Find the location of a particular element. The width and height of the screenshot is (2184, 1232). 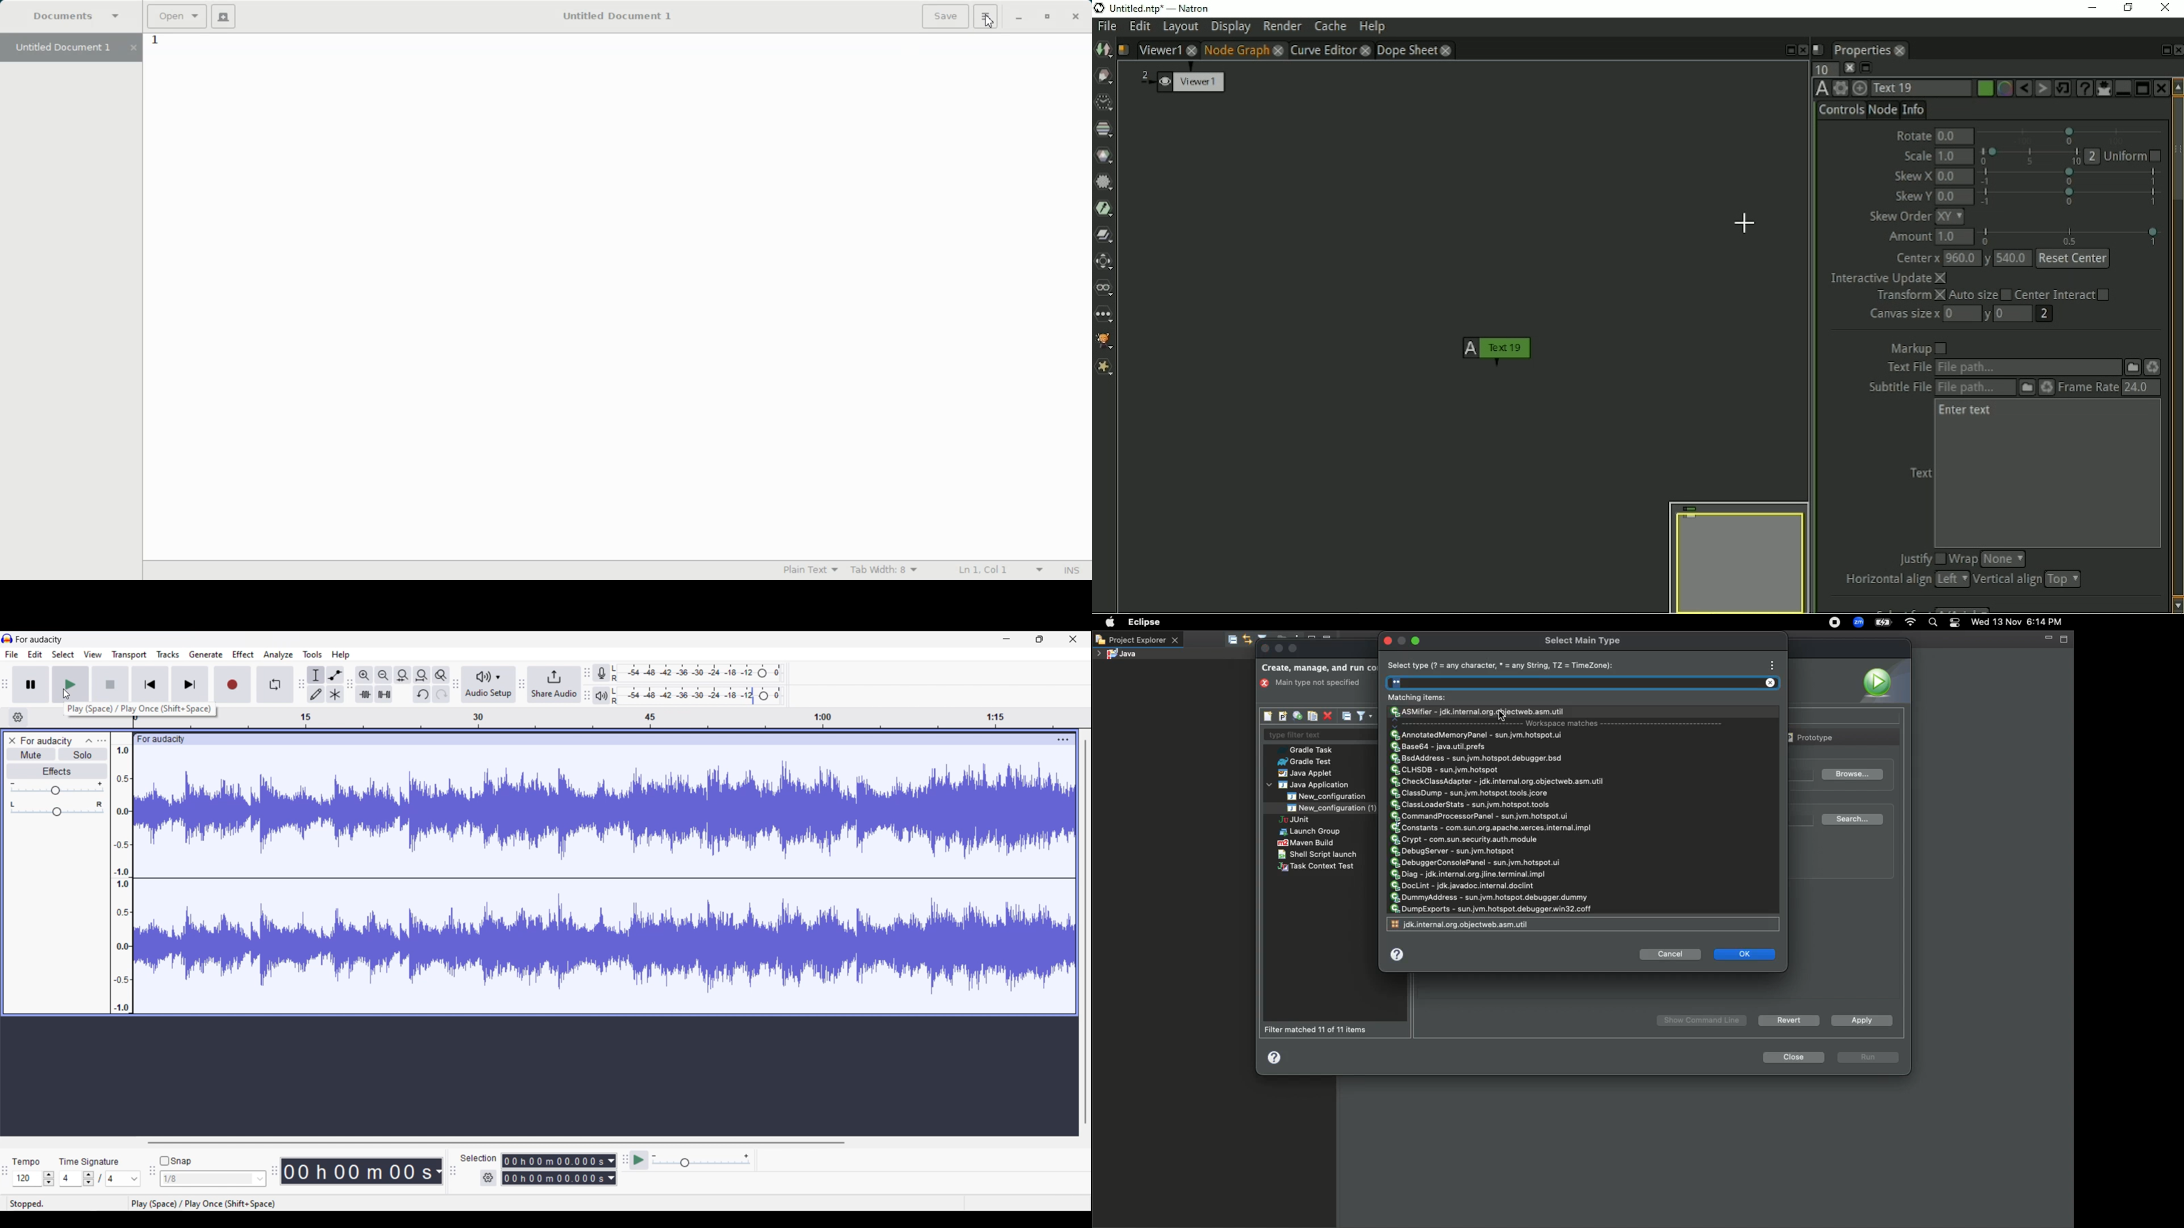

Duration measurement is located at coordinates (438, 1171).